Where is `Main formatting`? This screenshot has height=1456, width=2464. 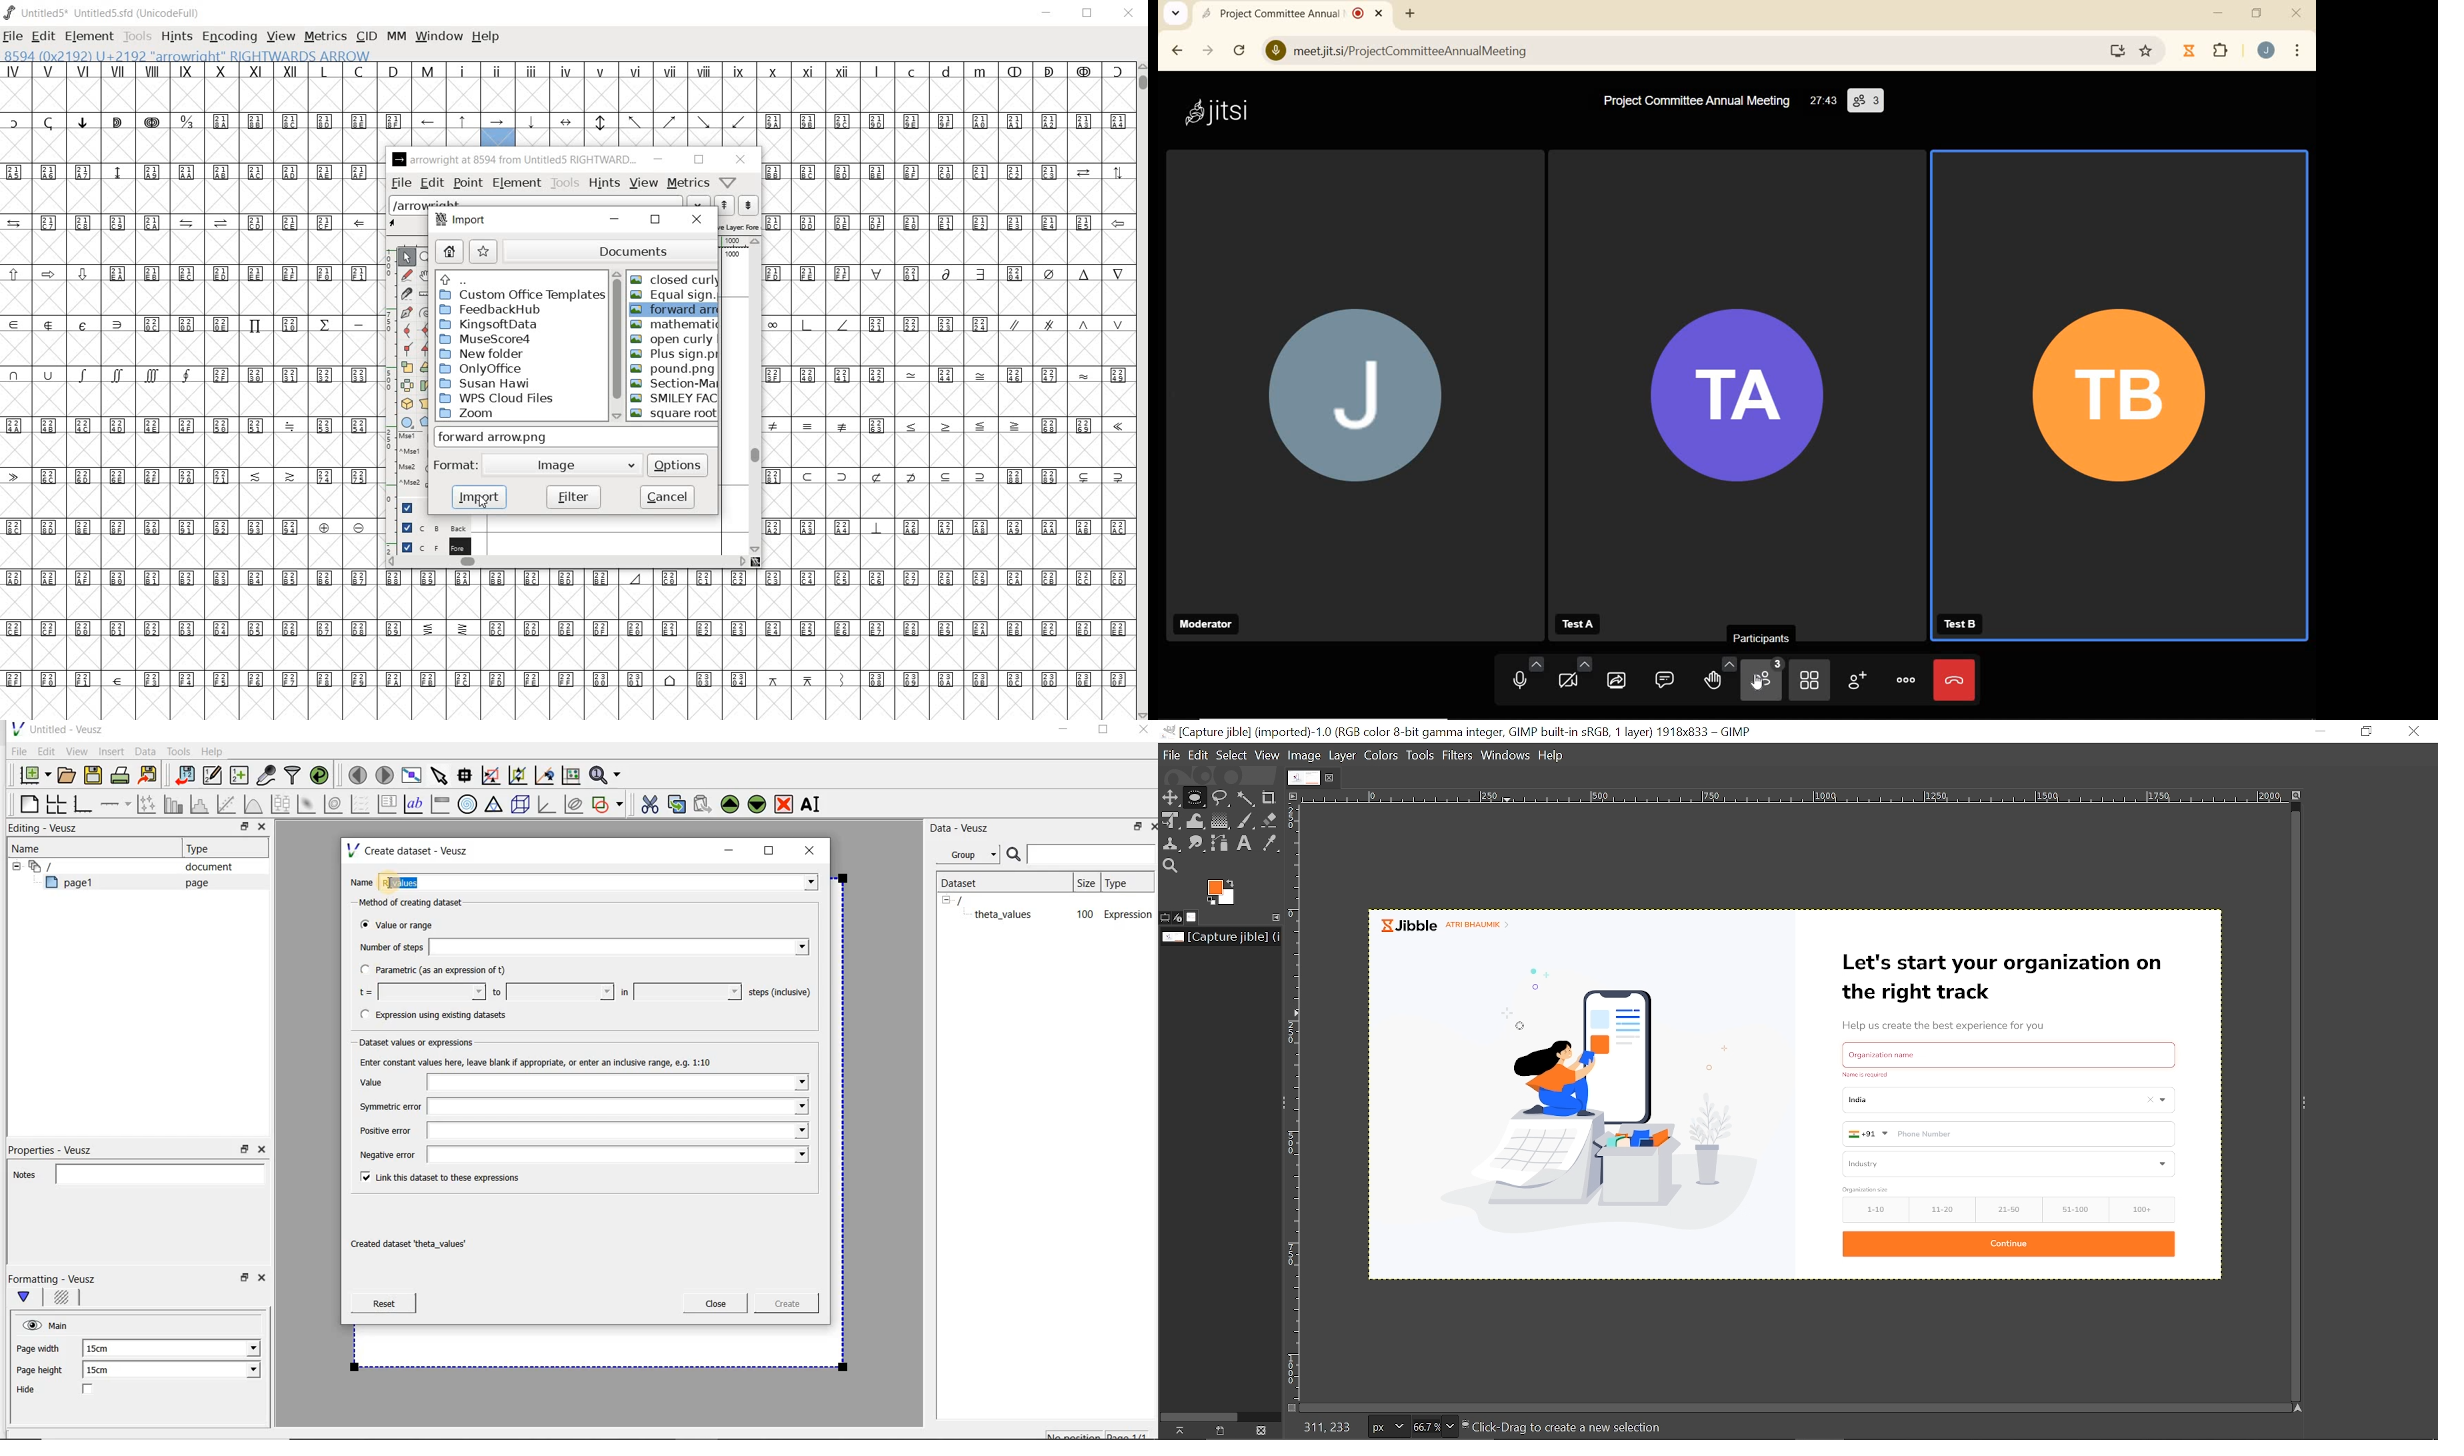 Main formatting is located at coordinates (30, 1298).